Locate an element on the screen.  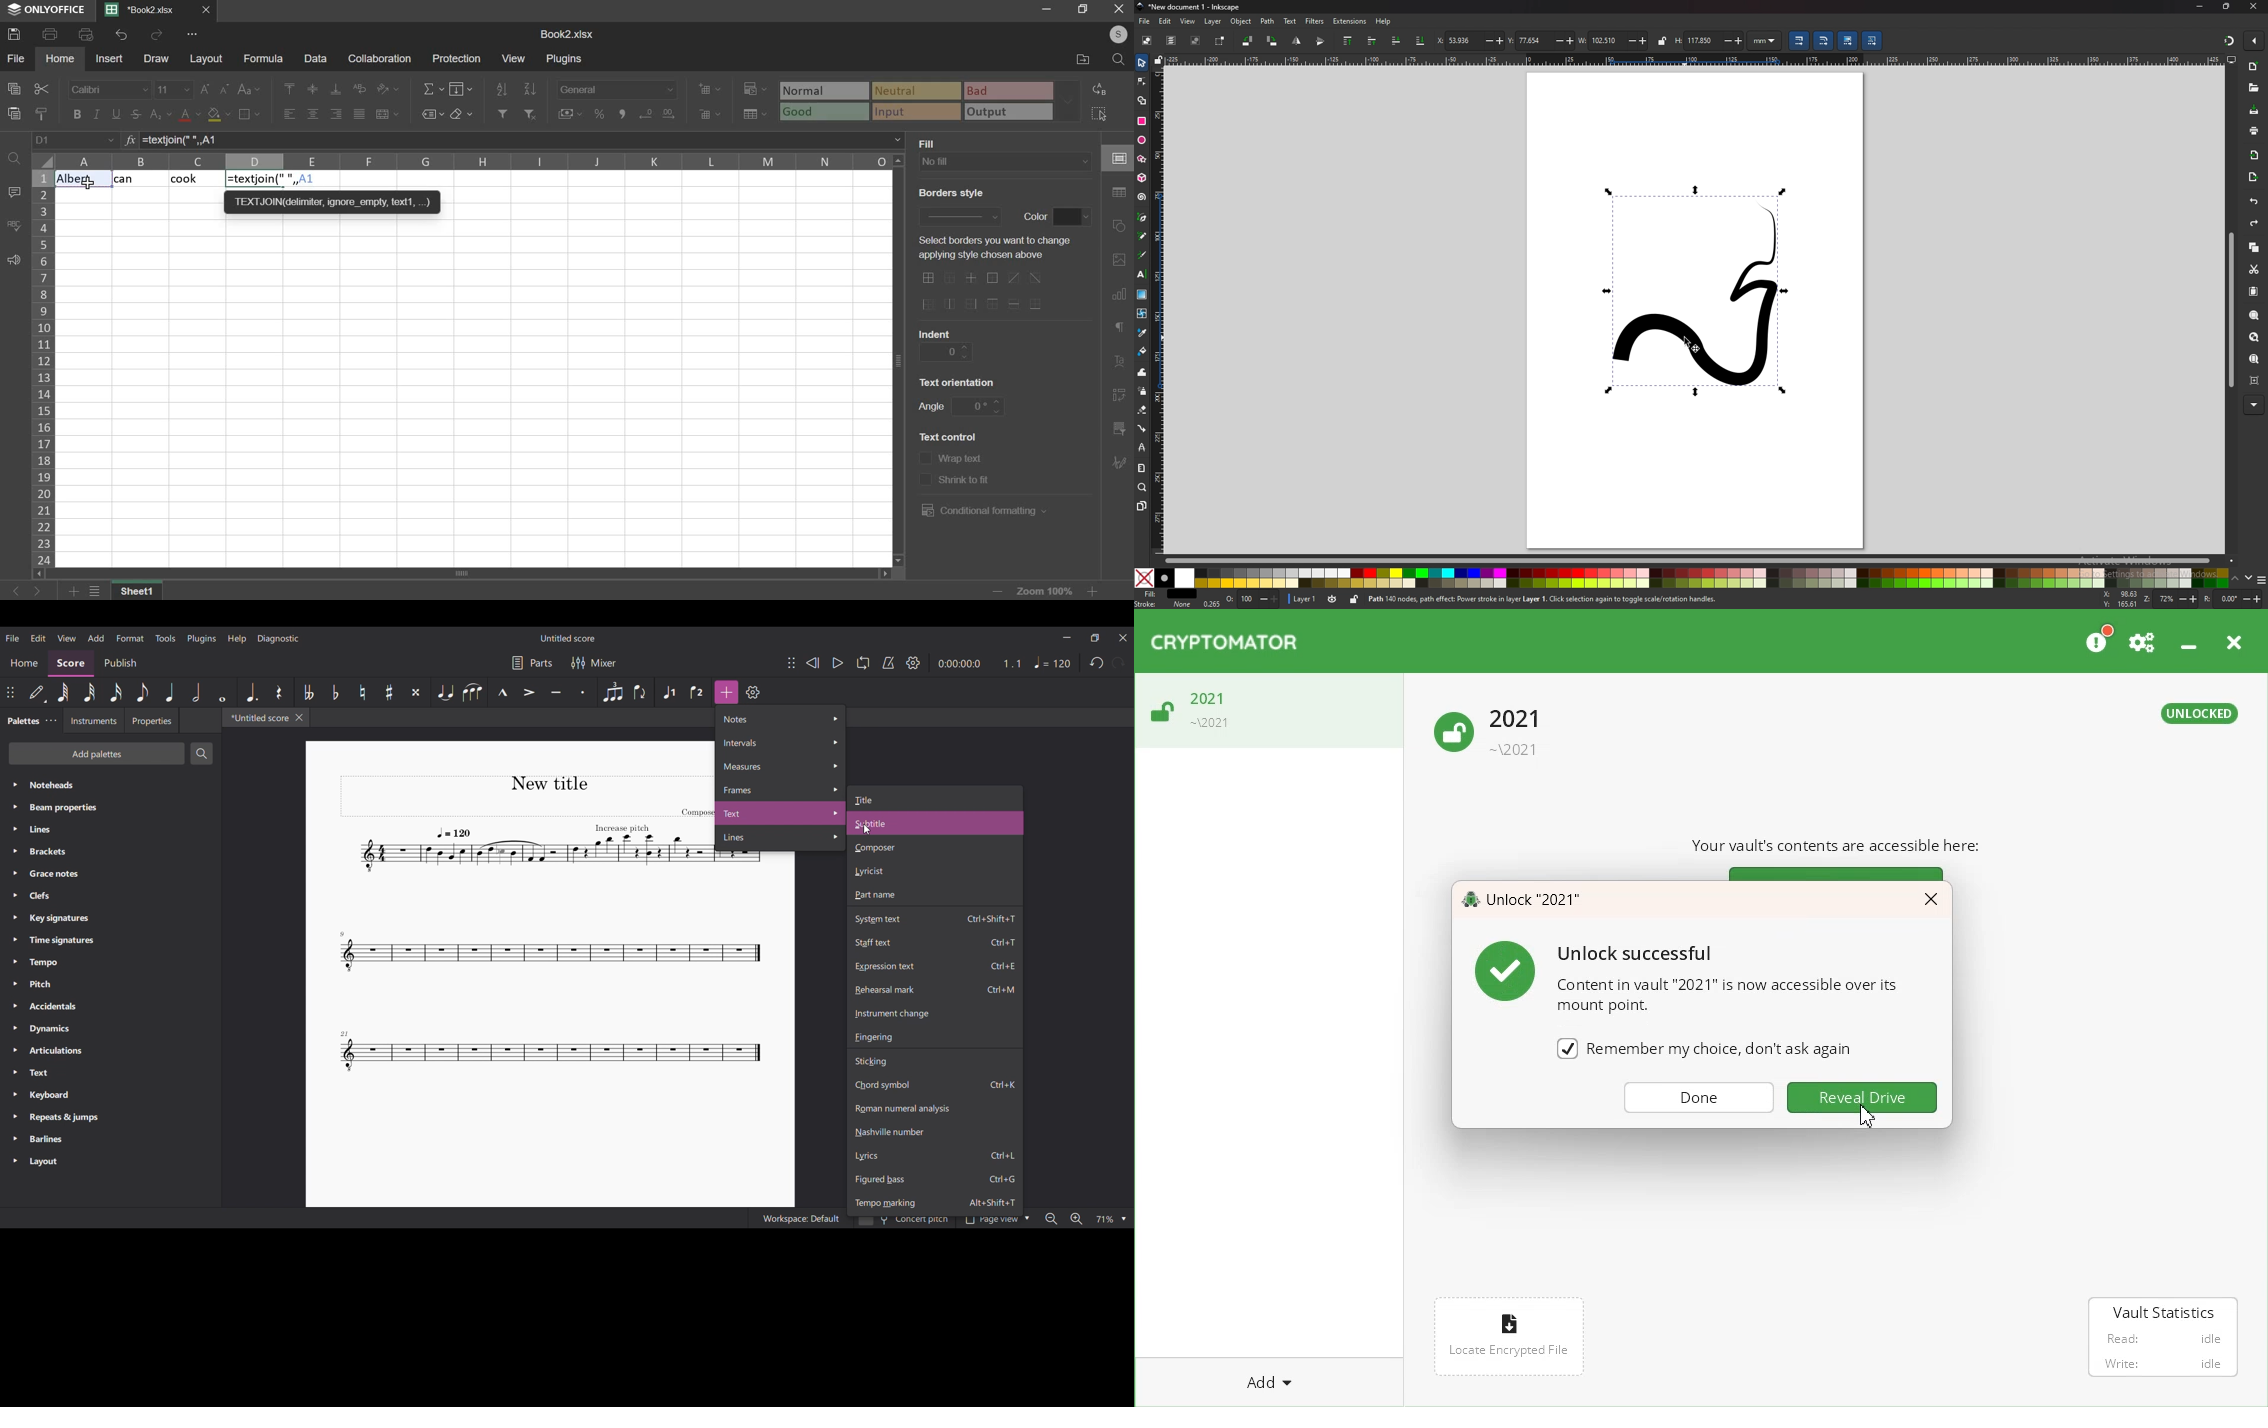
Add palettes is located at coordinates (97, 754).